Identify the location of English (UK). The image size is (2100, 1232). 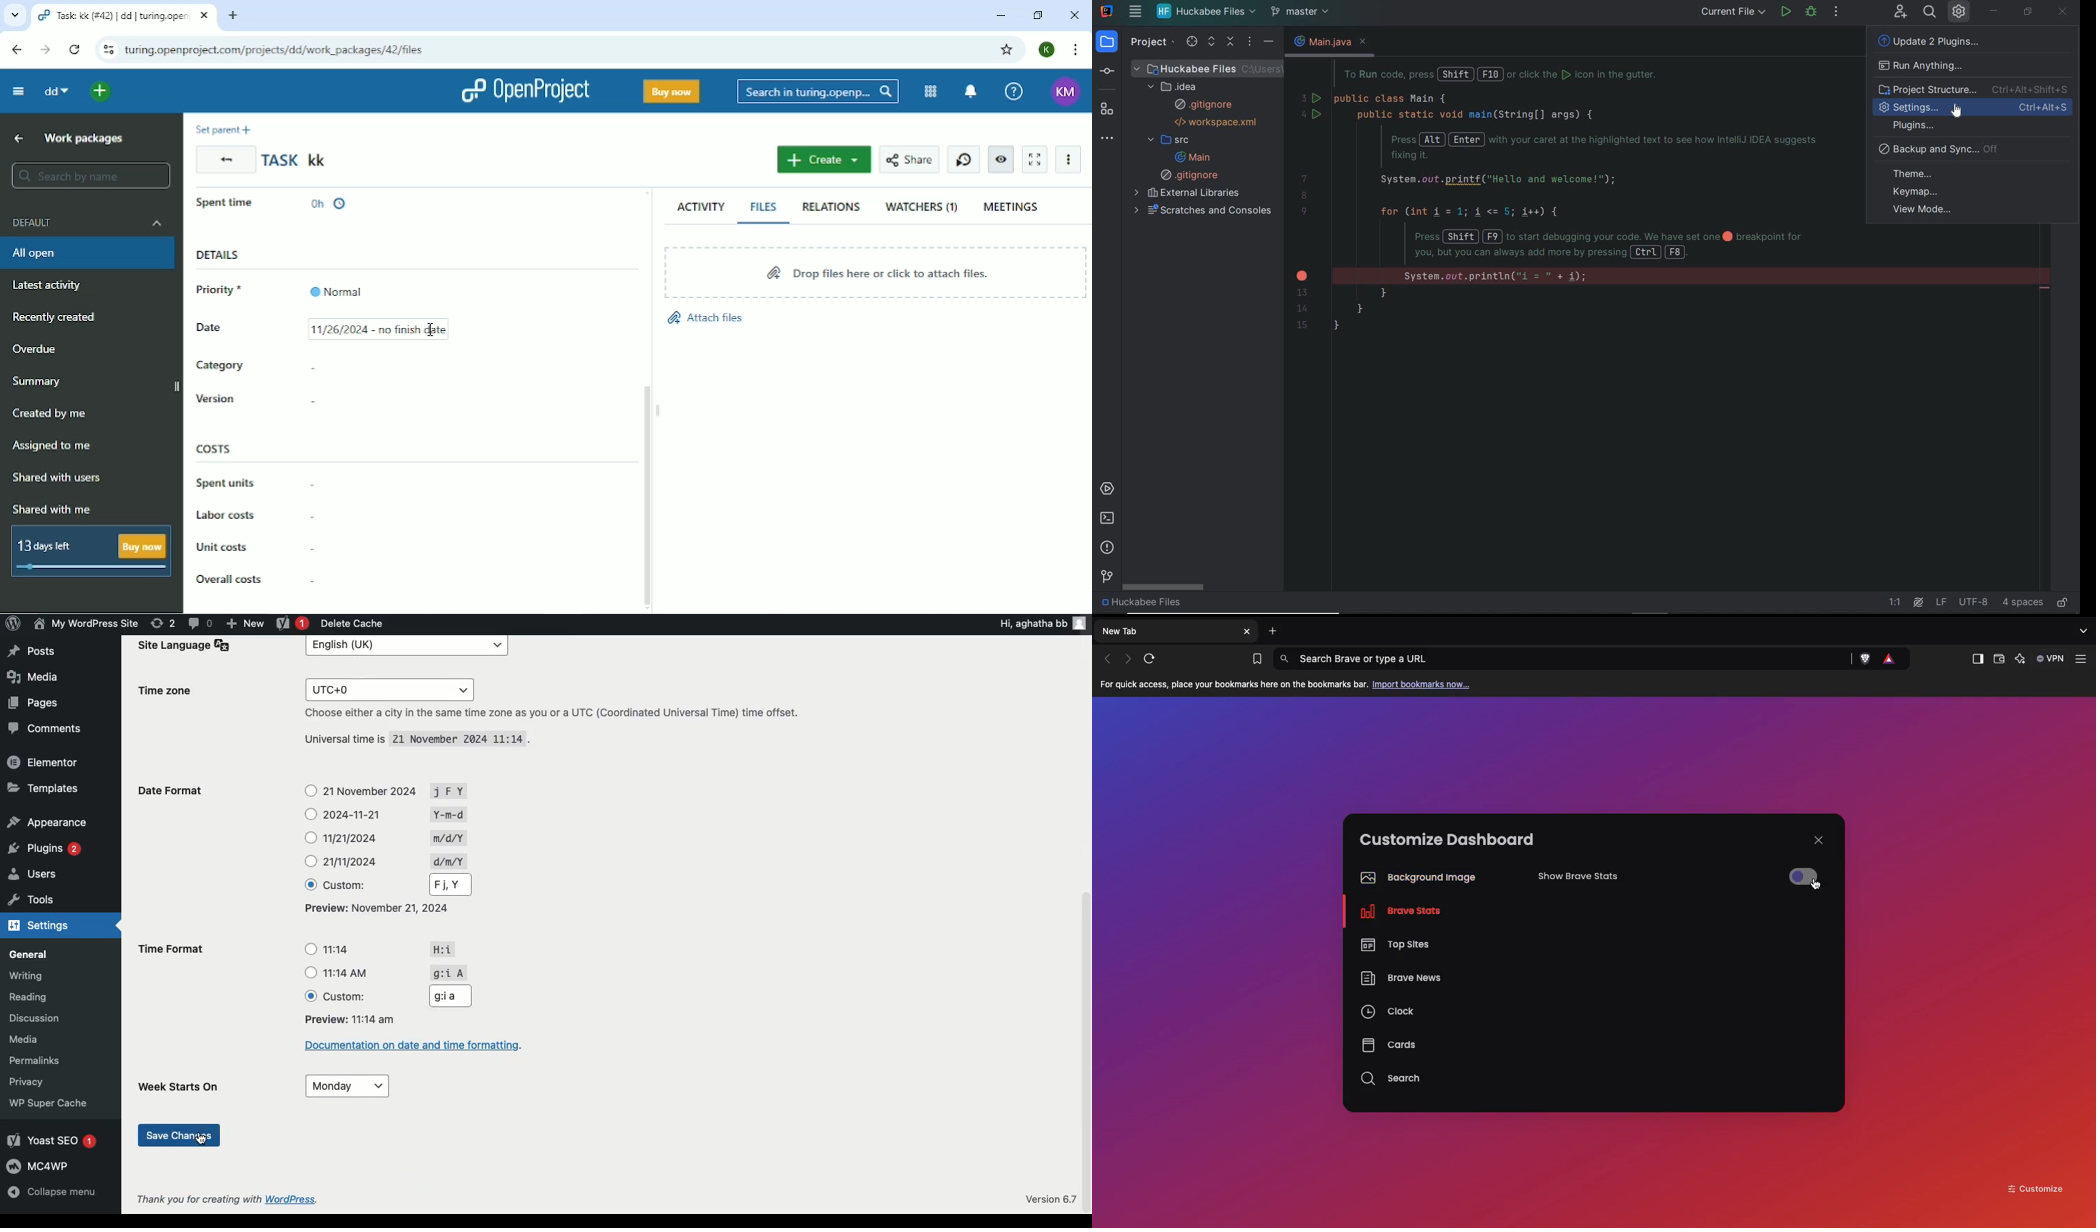
(408, 647).